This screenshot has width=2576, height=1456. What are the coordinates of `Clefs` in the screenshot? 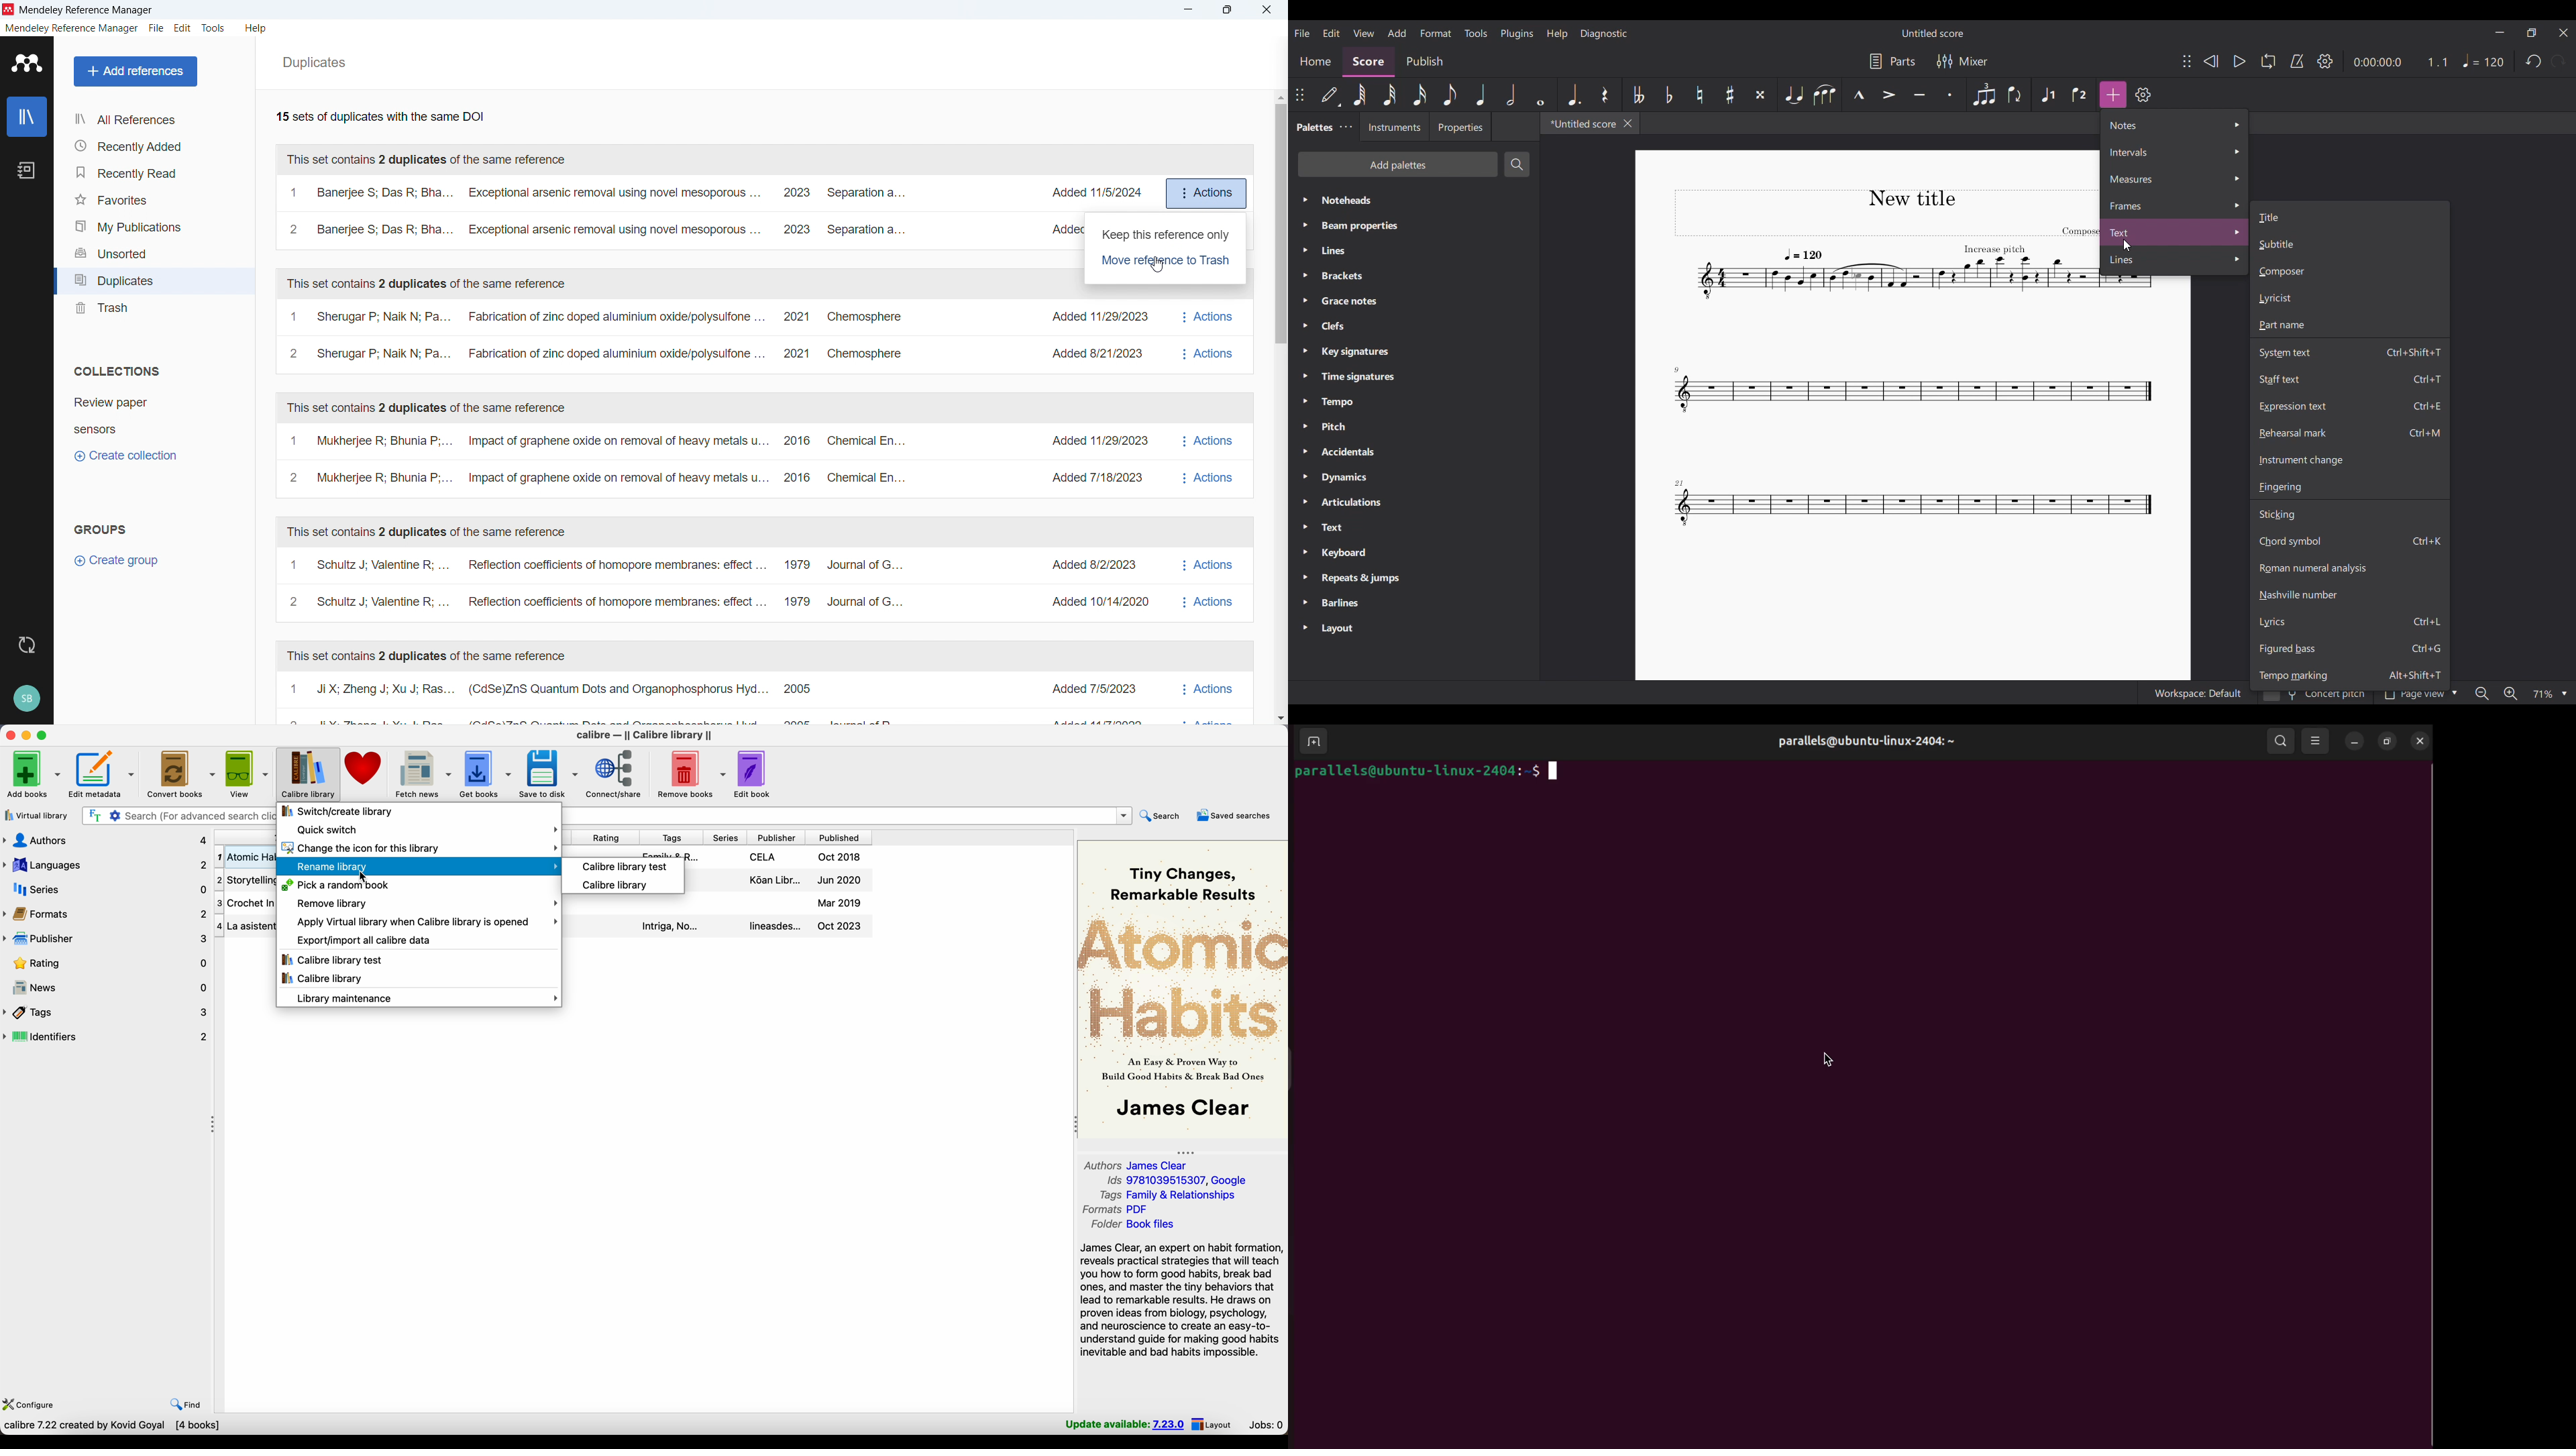 It's located at (1413, 325).